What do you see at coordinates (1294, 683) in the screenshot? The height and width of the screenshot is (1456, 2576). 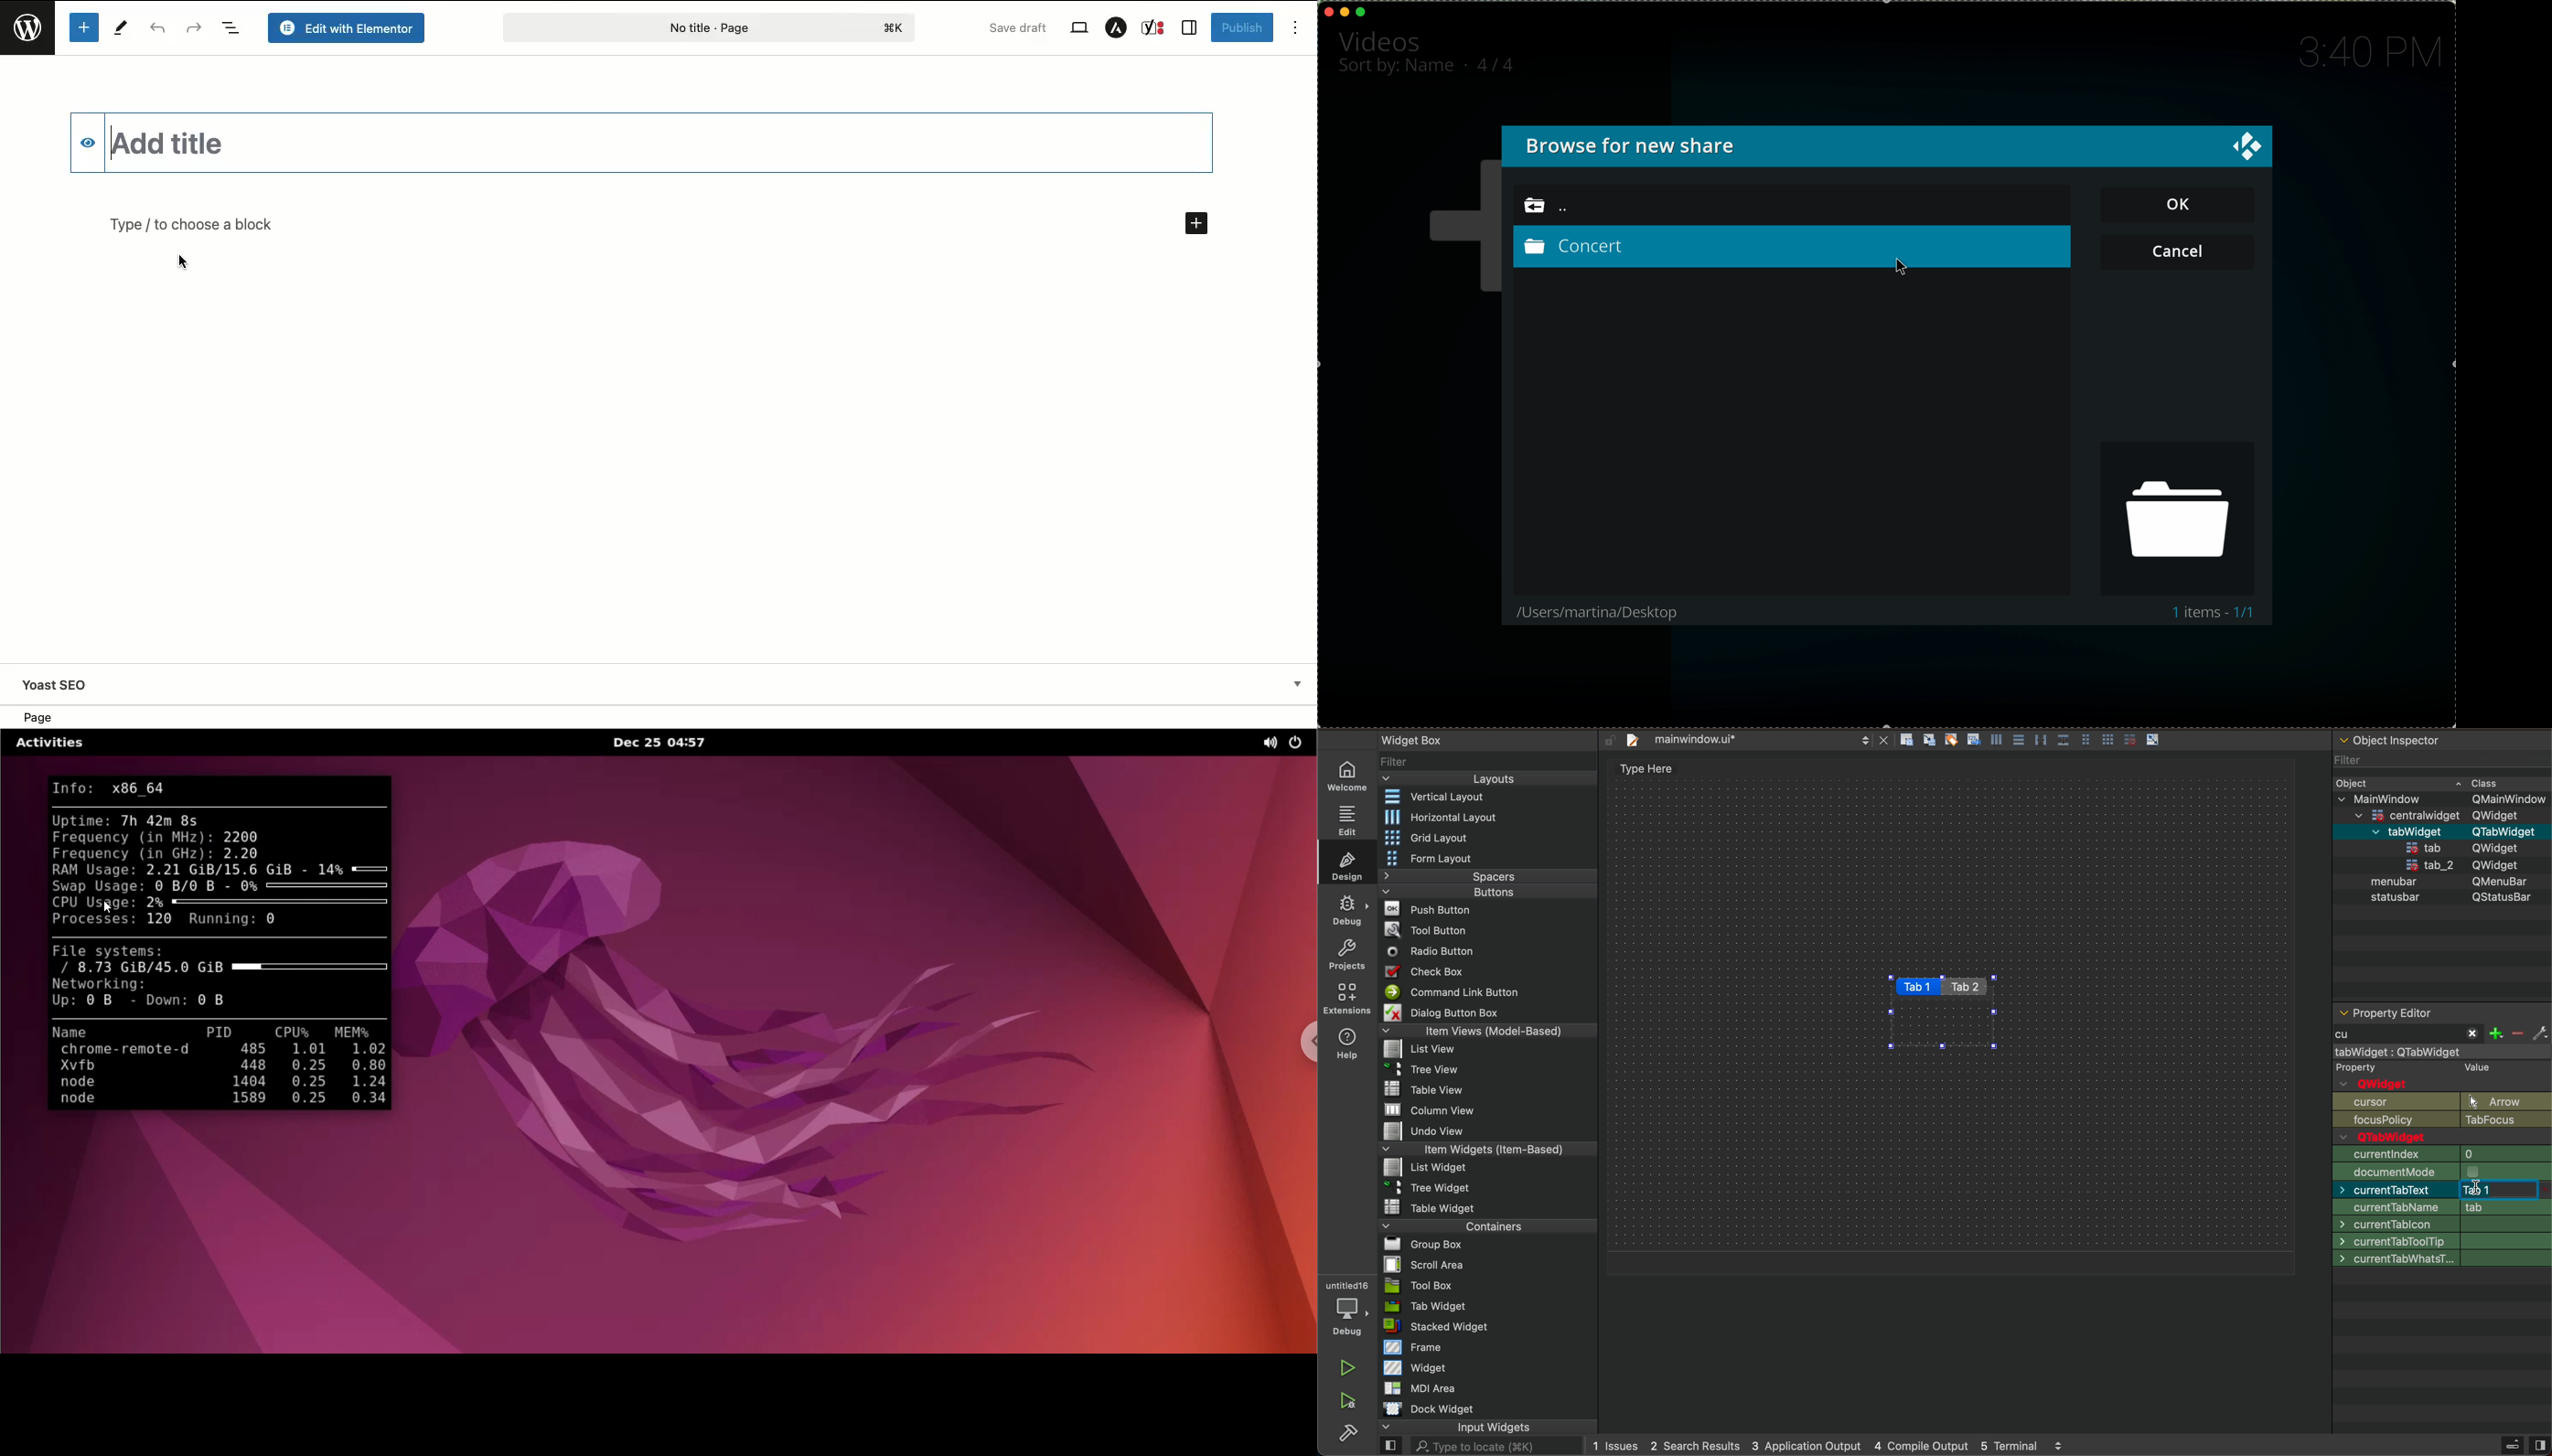 I see `Show` at bounding box center [1294, 683].